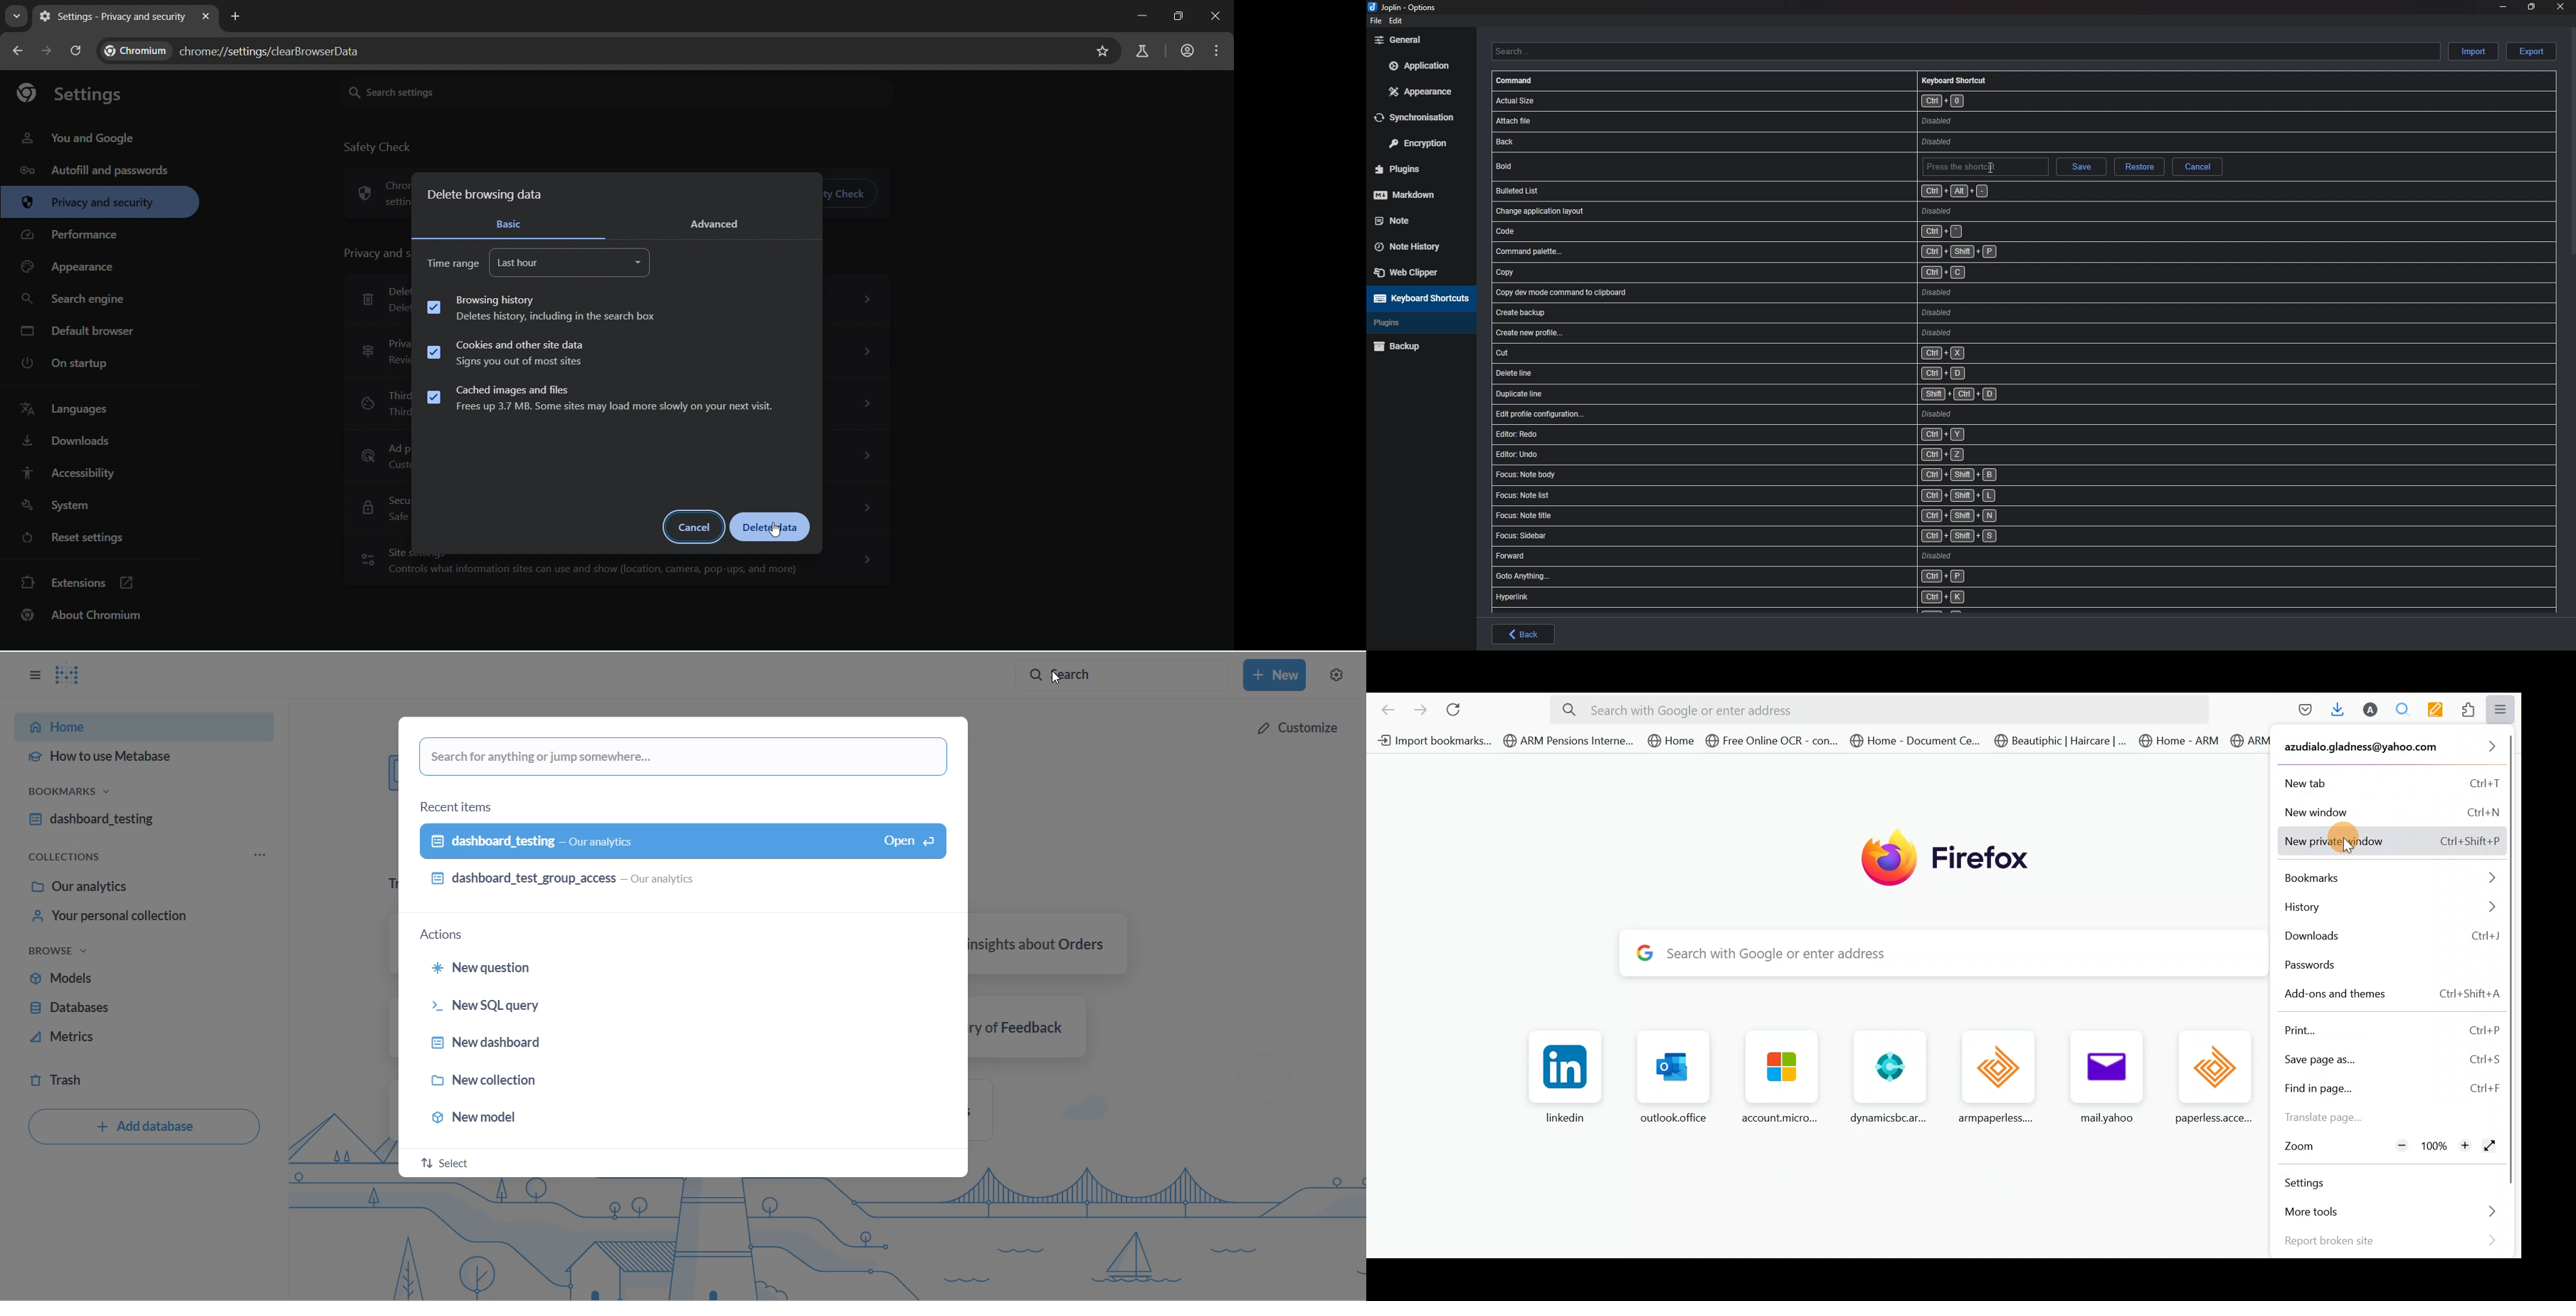  I want to click on Zoom, so click(2301, 1147).